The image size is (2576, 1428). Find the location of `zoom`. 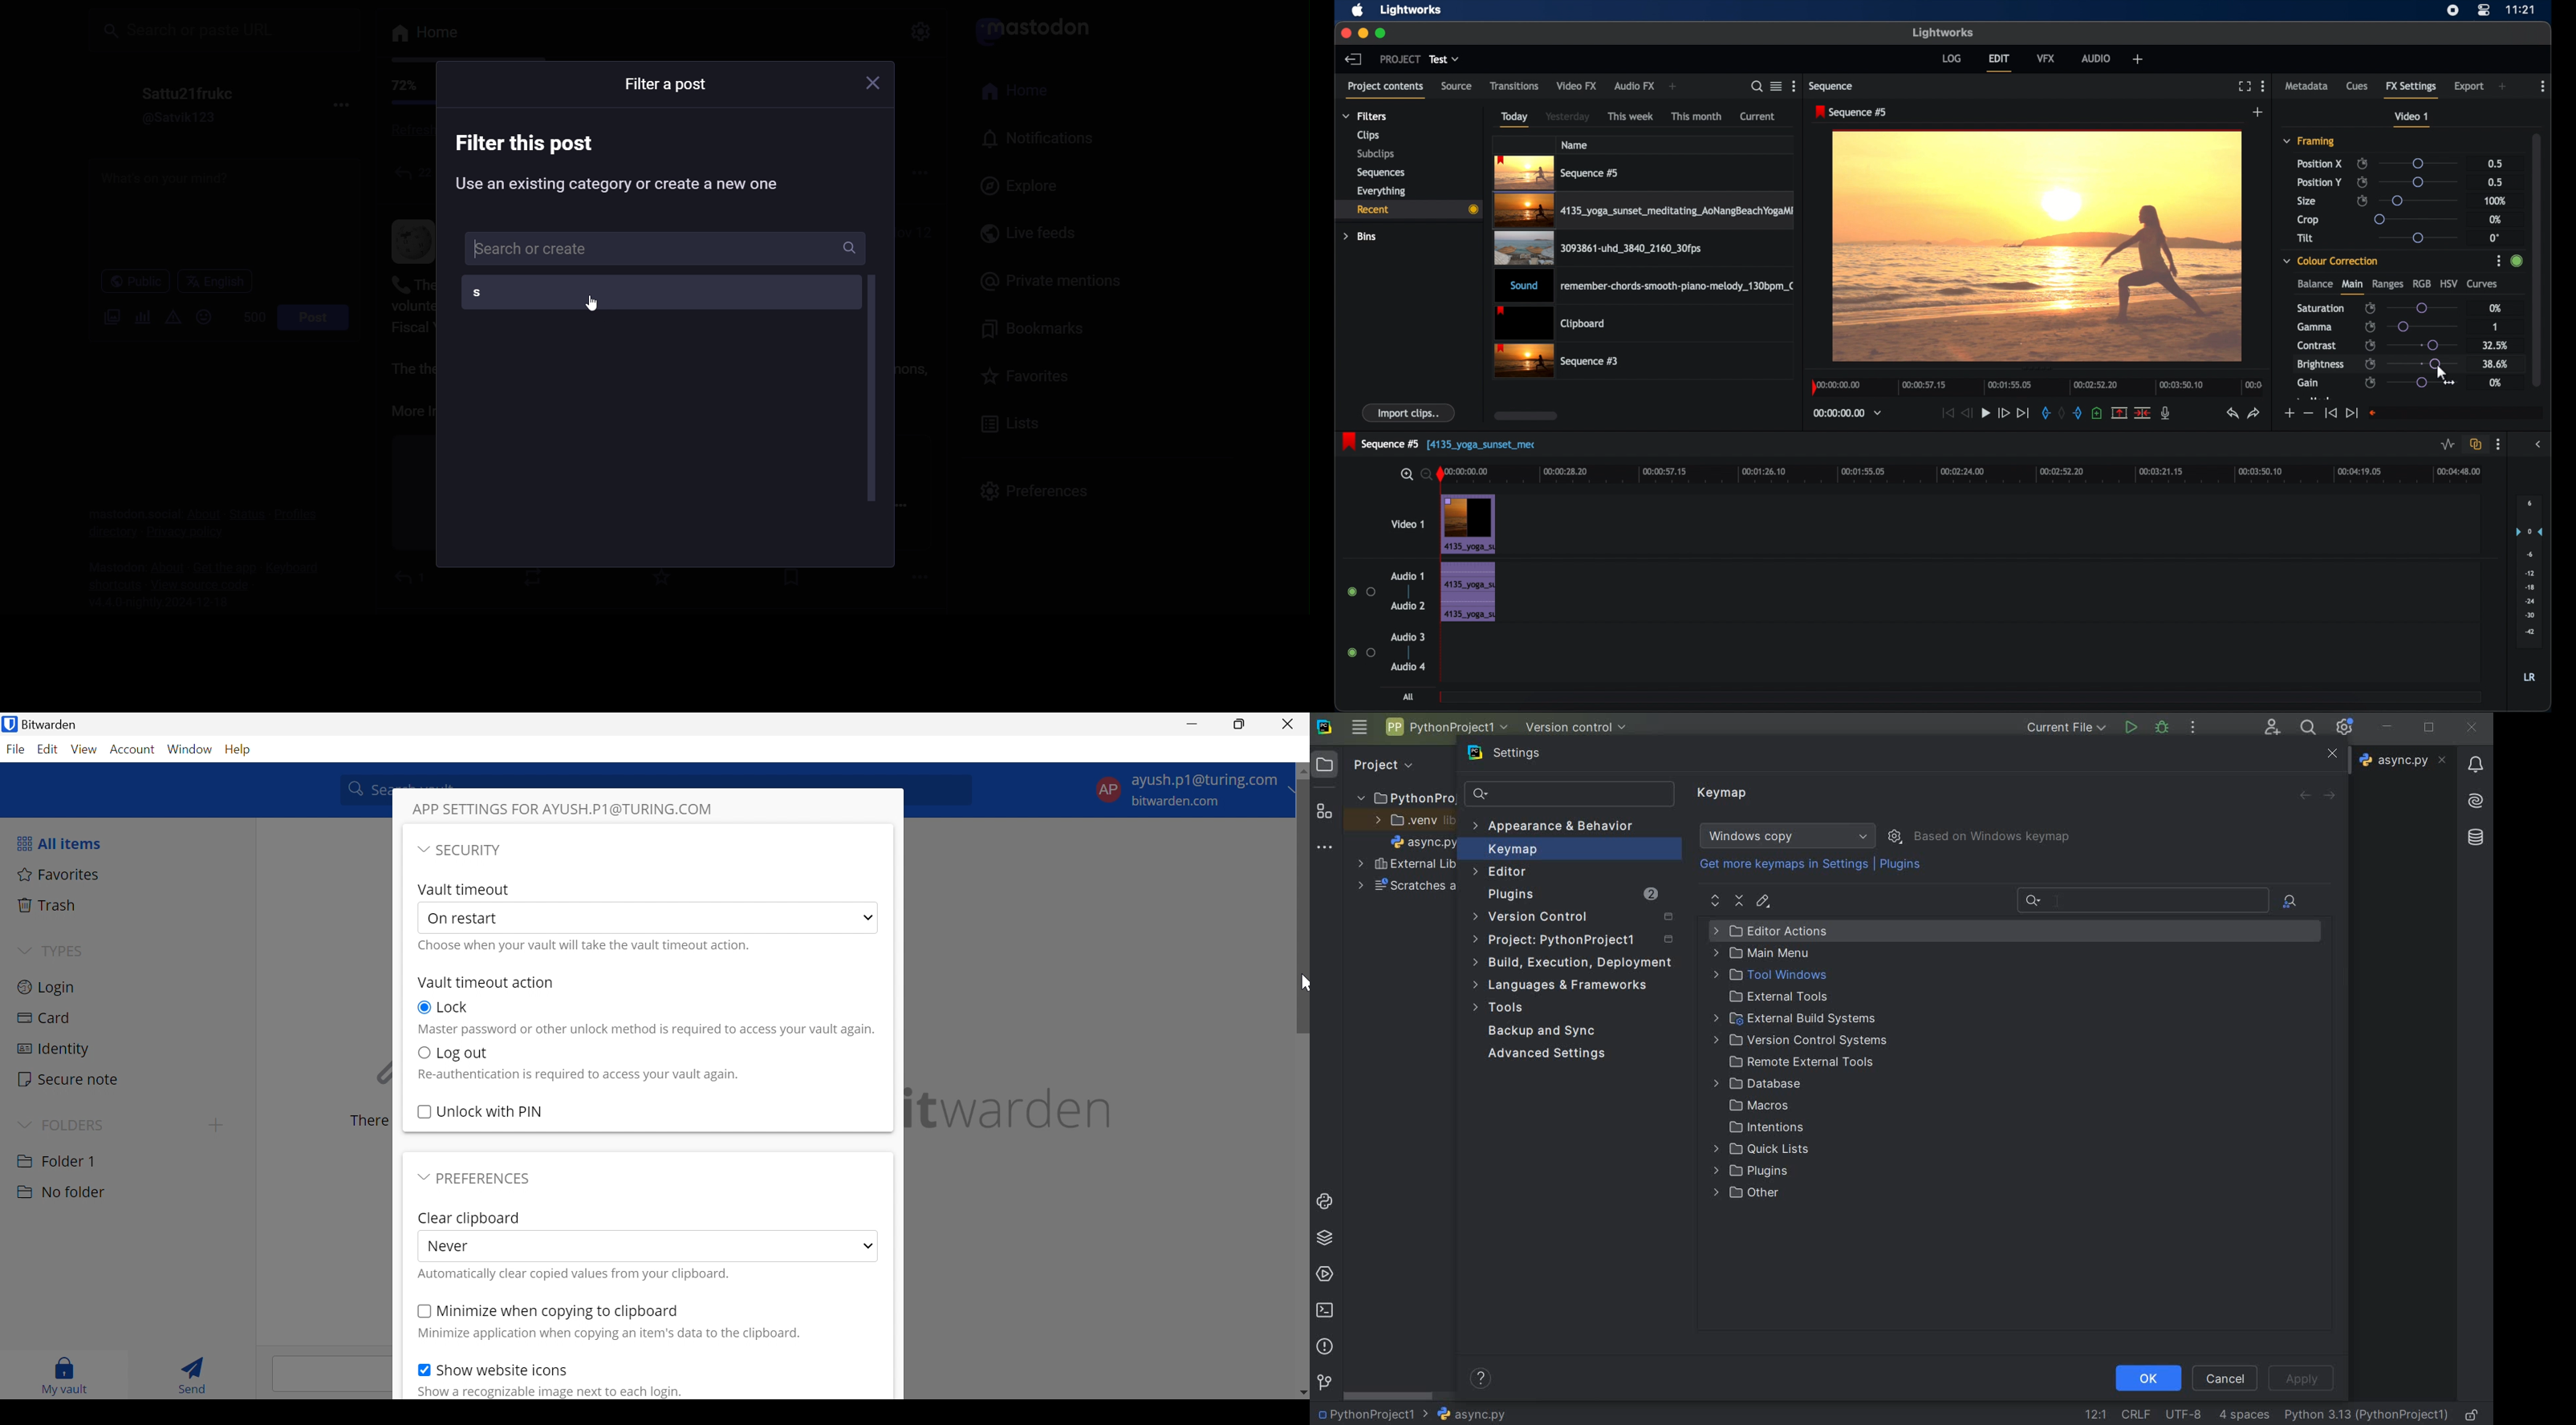

zoom is located at coordinates (1413, 475).